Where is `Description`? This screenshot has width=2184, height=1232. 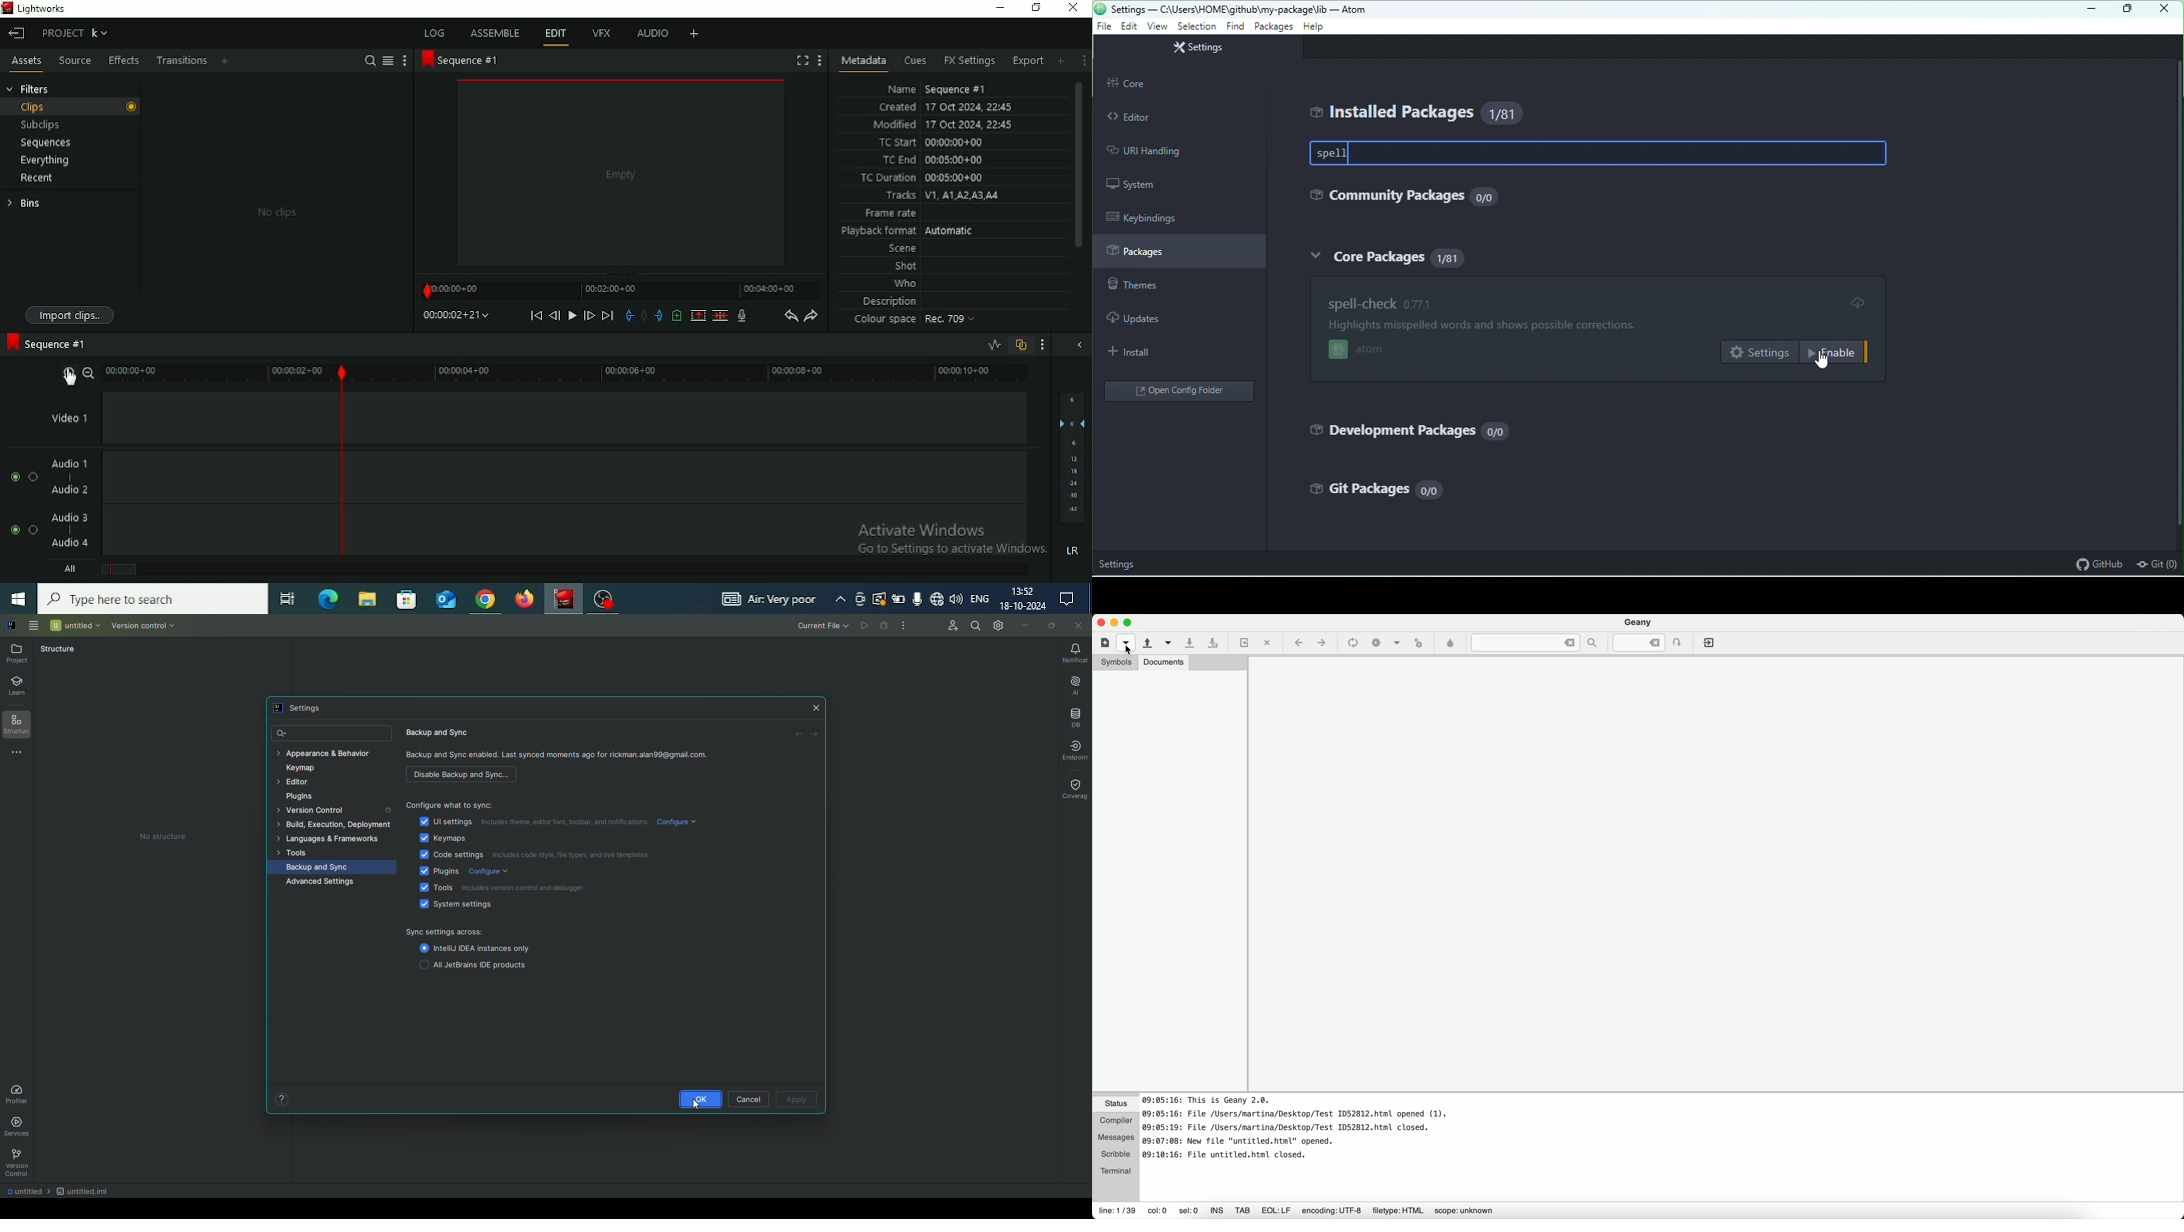 Description is located at coordinates (891, 302).